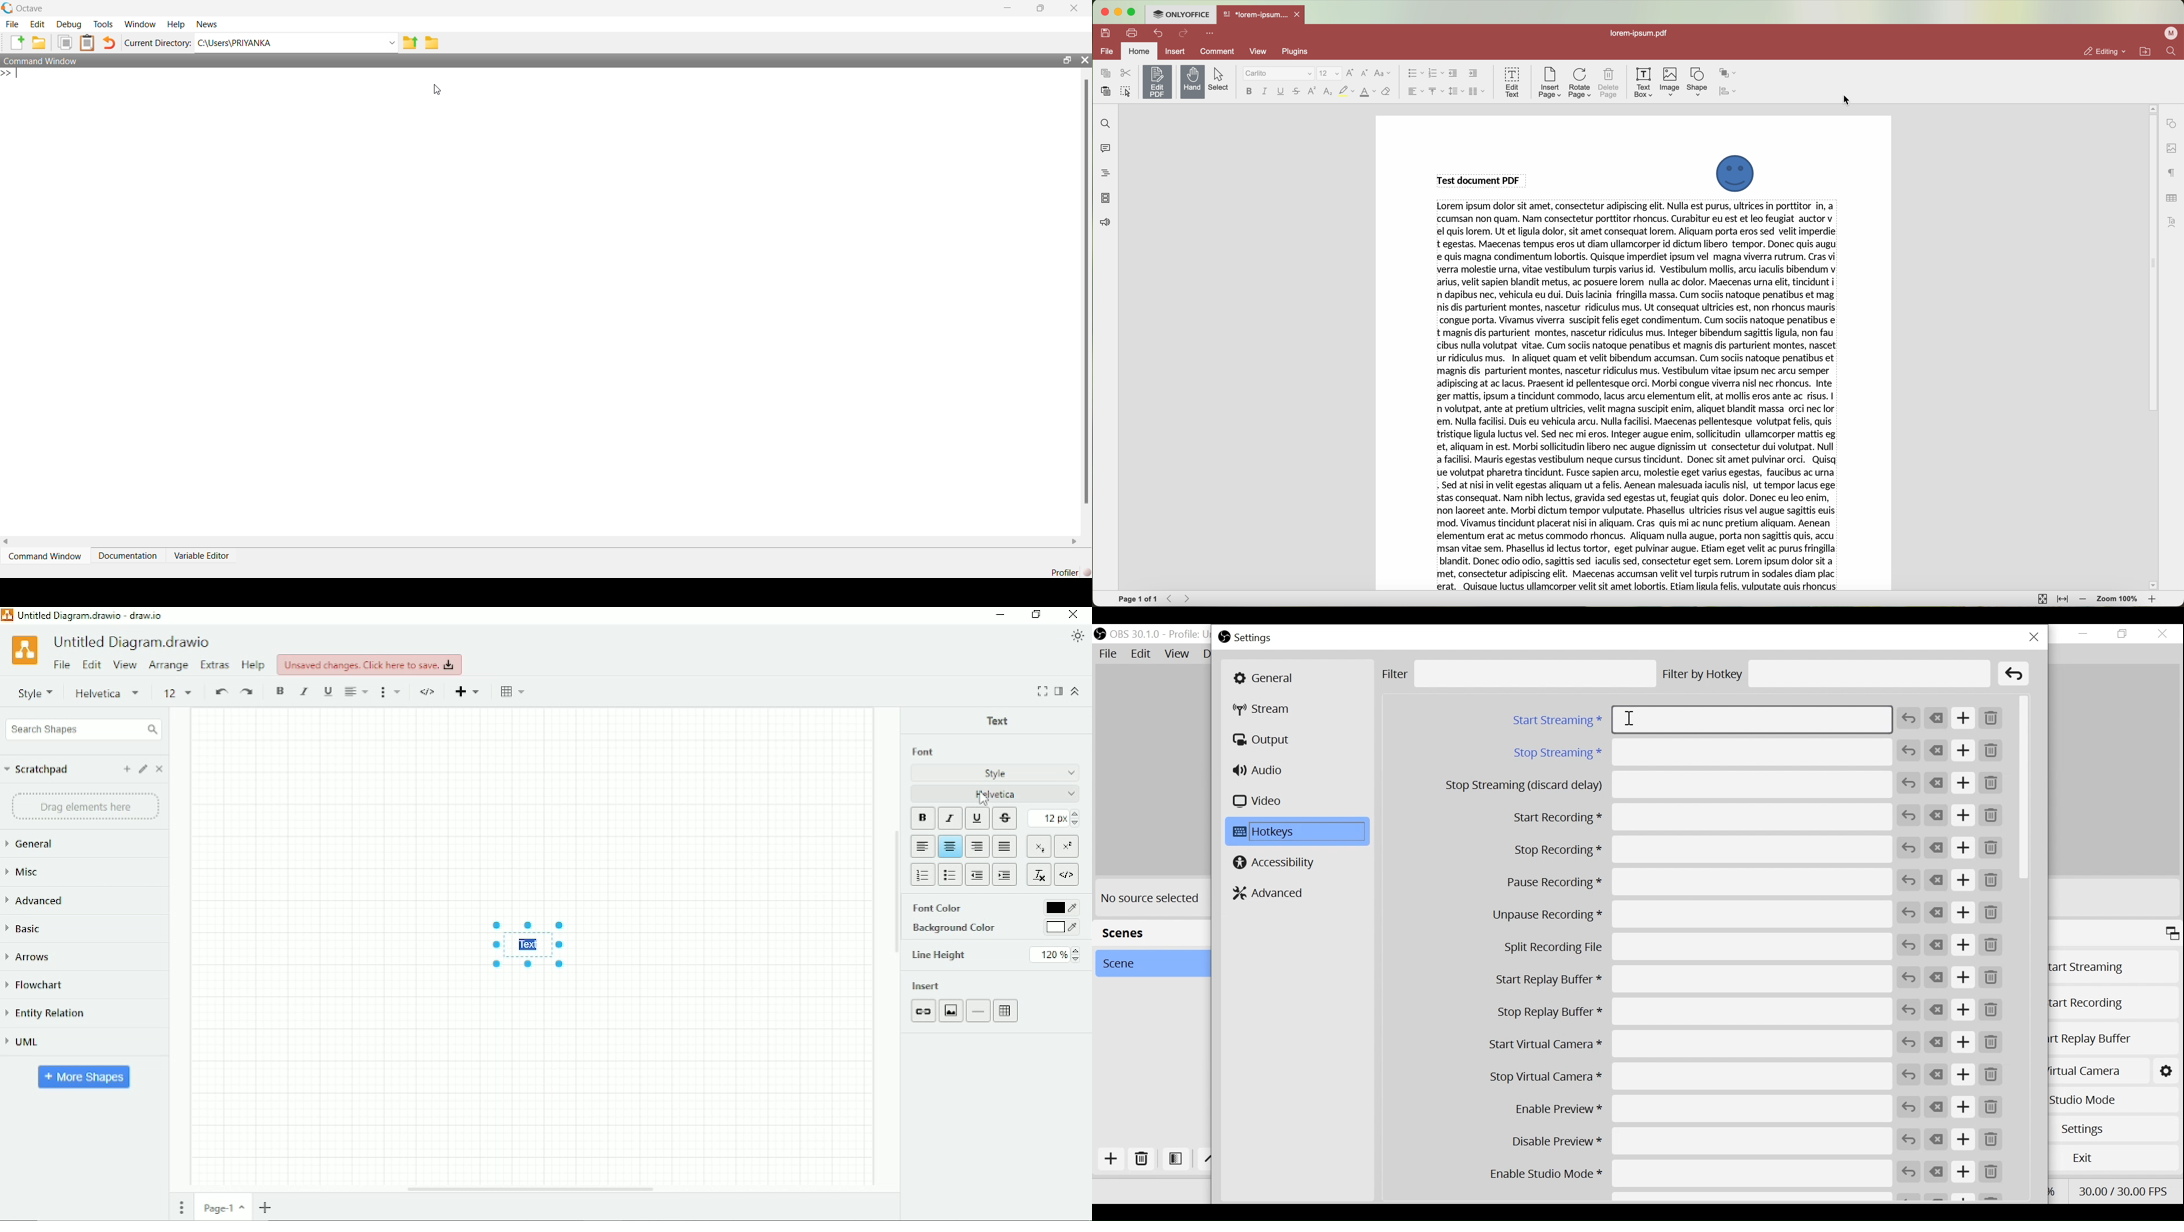 This screenshot has width=2184, height=1232. What do you see at coordinates (1435, 91) in the screenshot?
I see `vertical align` at bounding box center [1435, 91].